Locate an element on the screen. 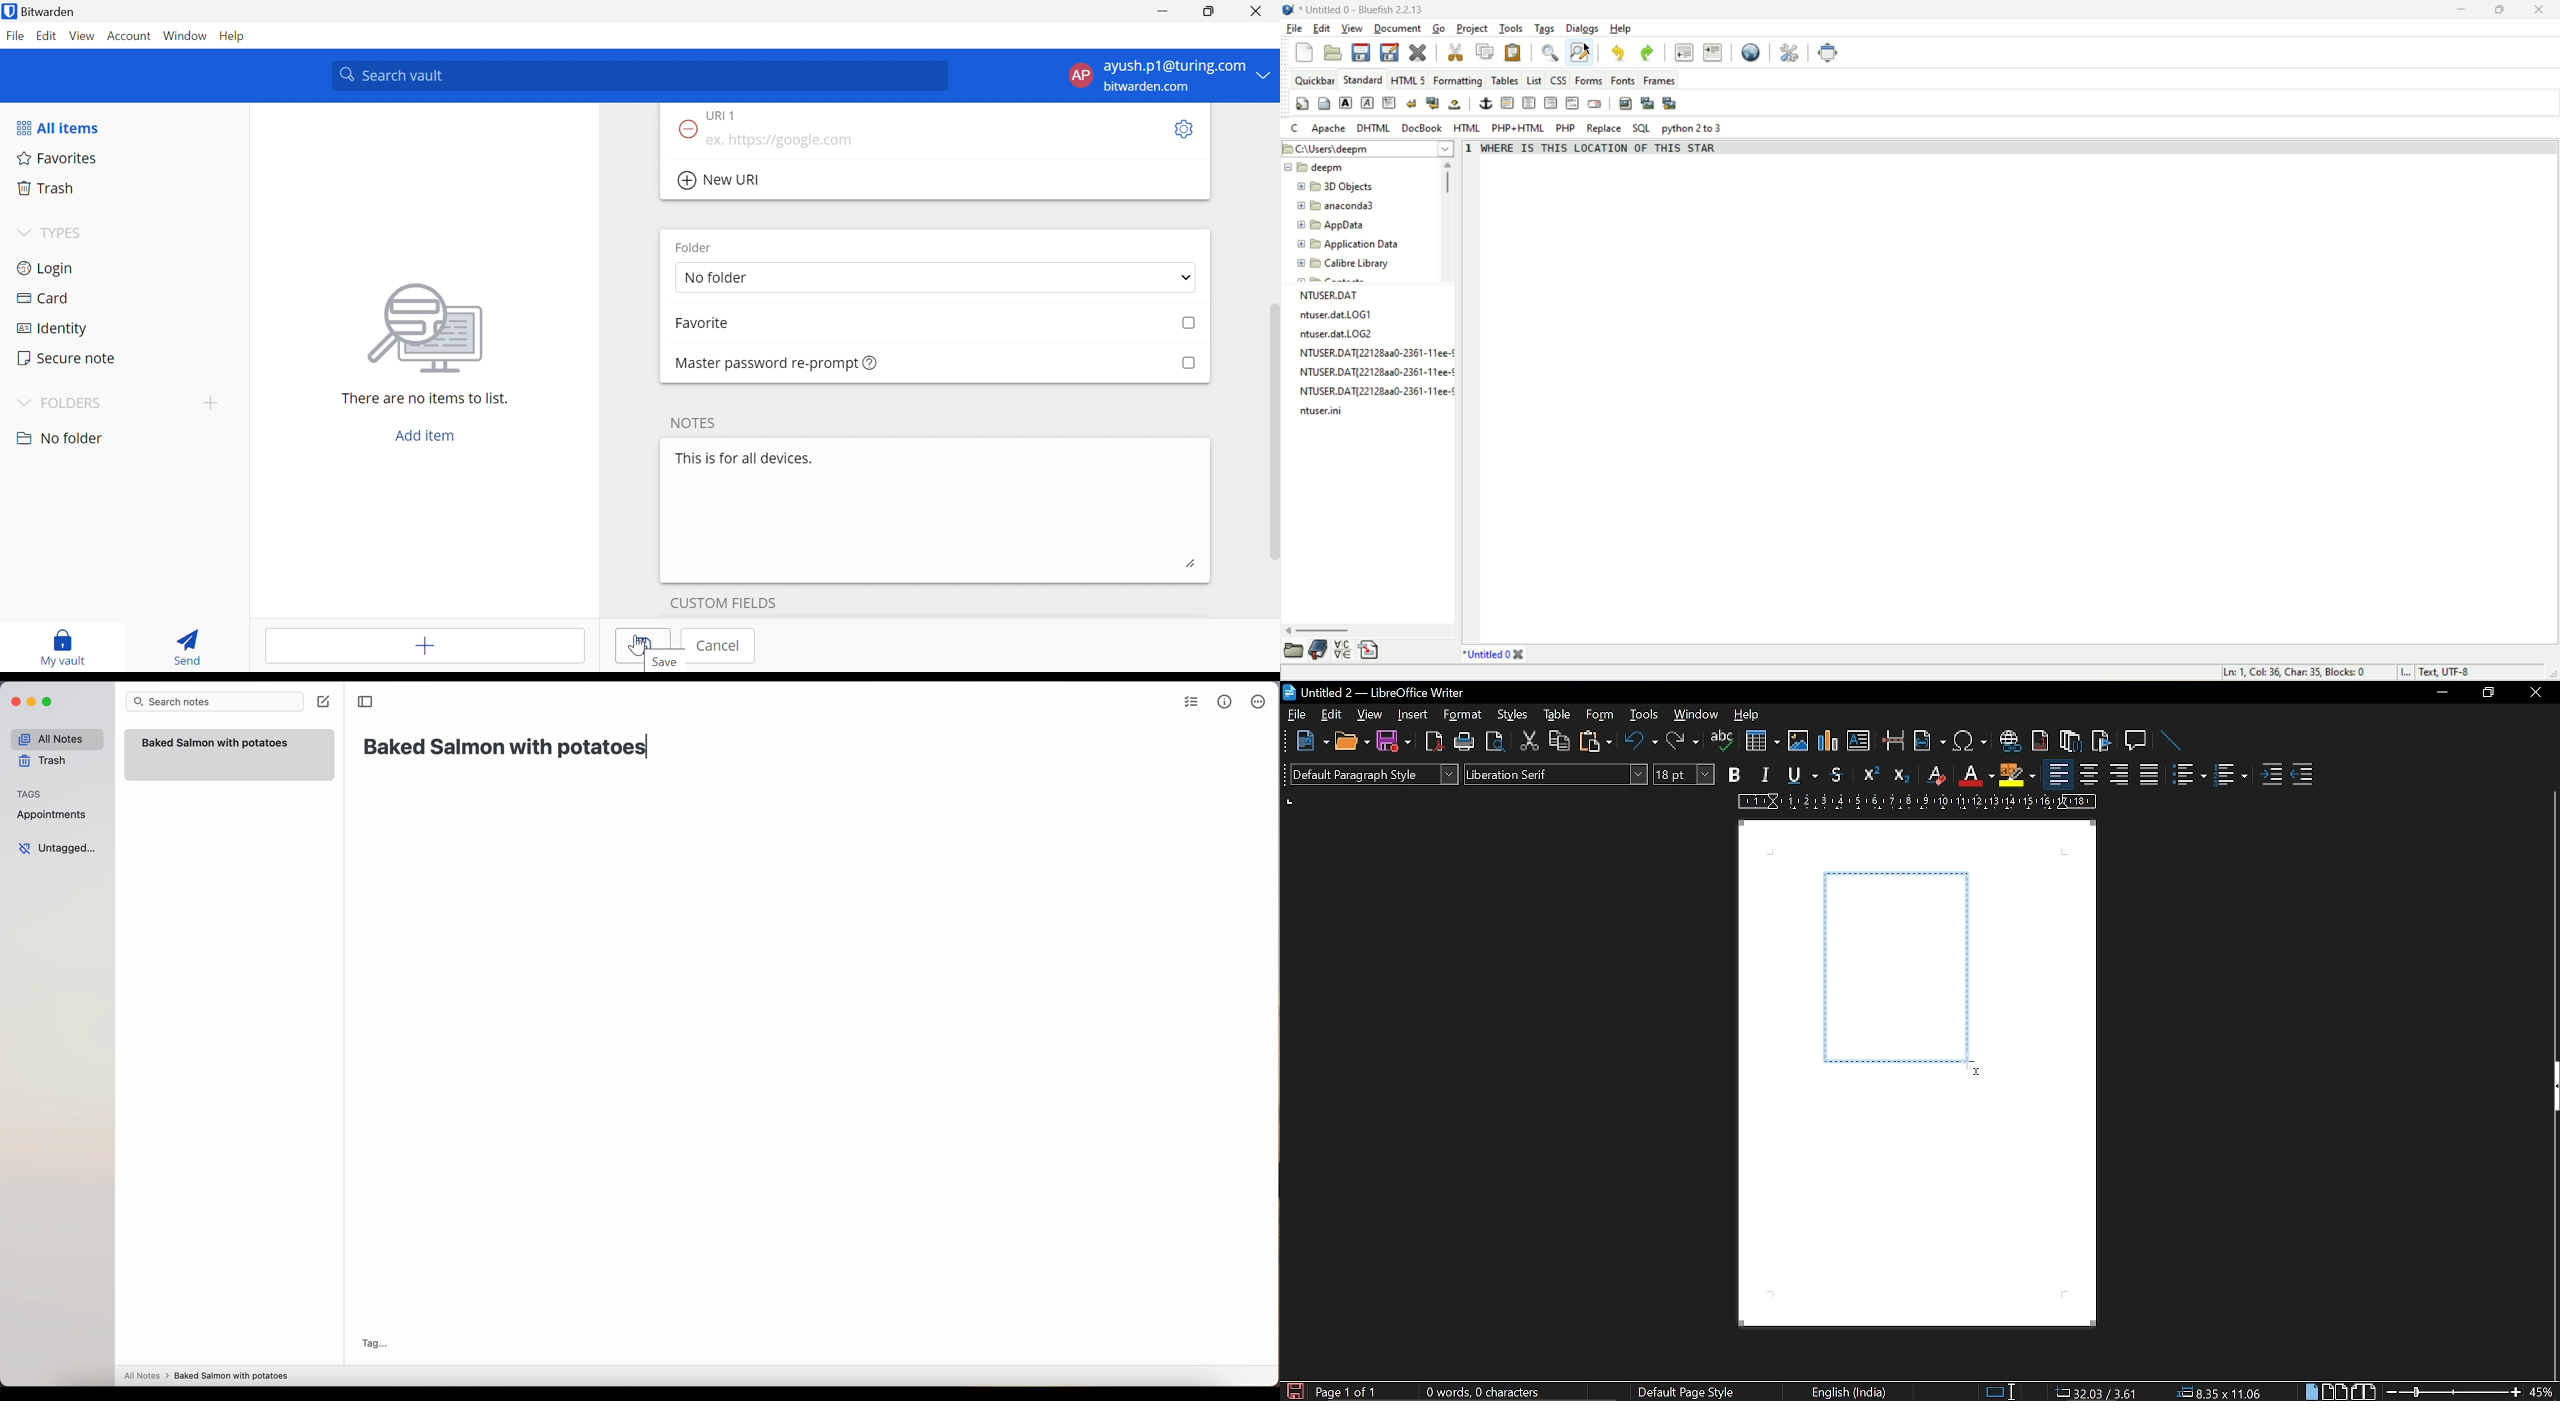 The height and width of the screenshot is (1428, 2576). current zoom is located at coordinates (2542, 1392).